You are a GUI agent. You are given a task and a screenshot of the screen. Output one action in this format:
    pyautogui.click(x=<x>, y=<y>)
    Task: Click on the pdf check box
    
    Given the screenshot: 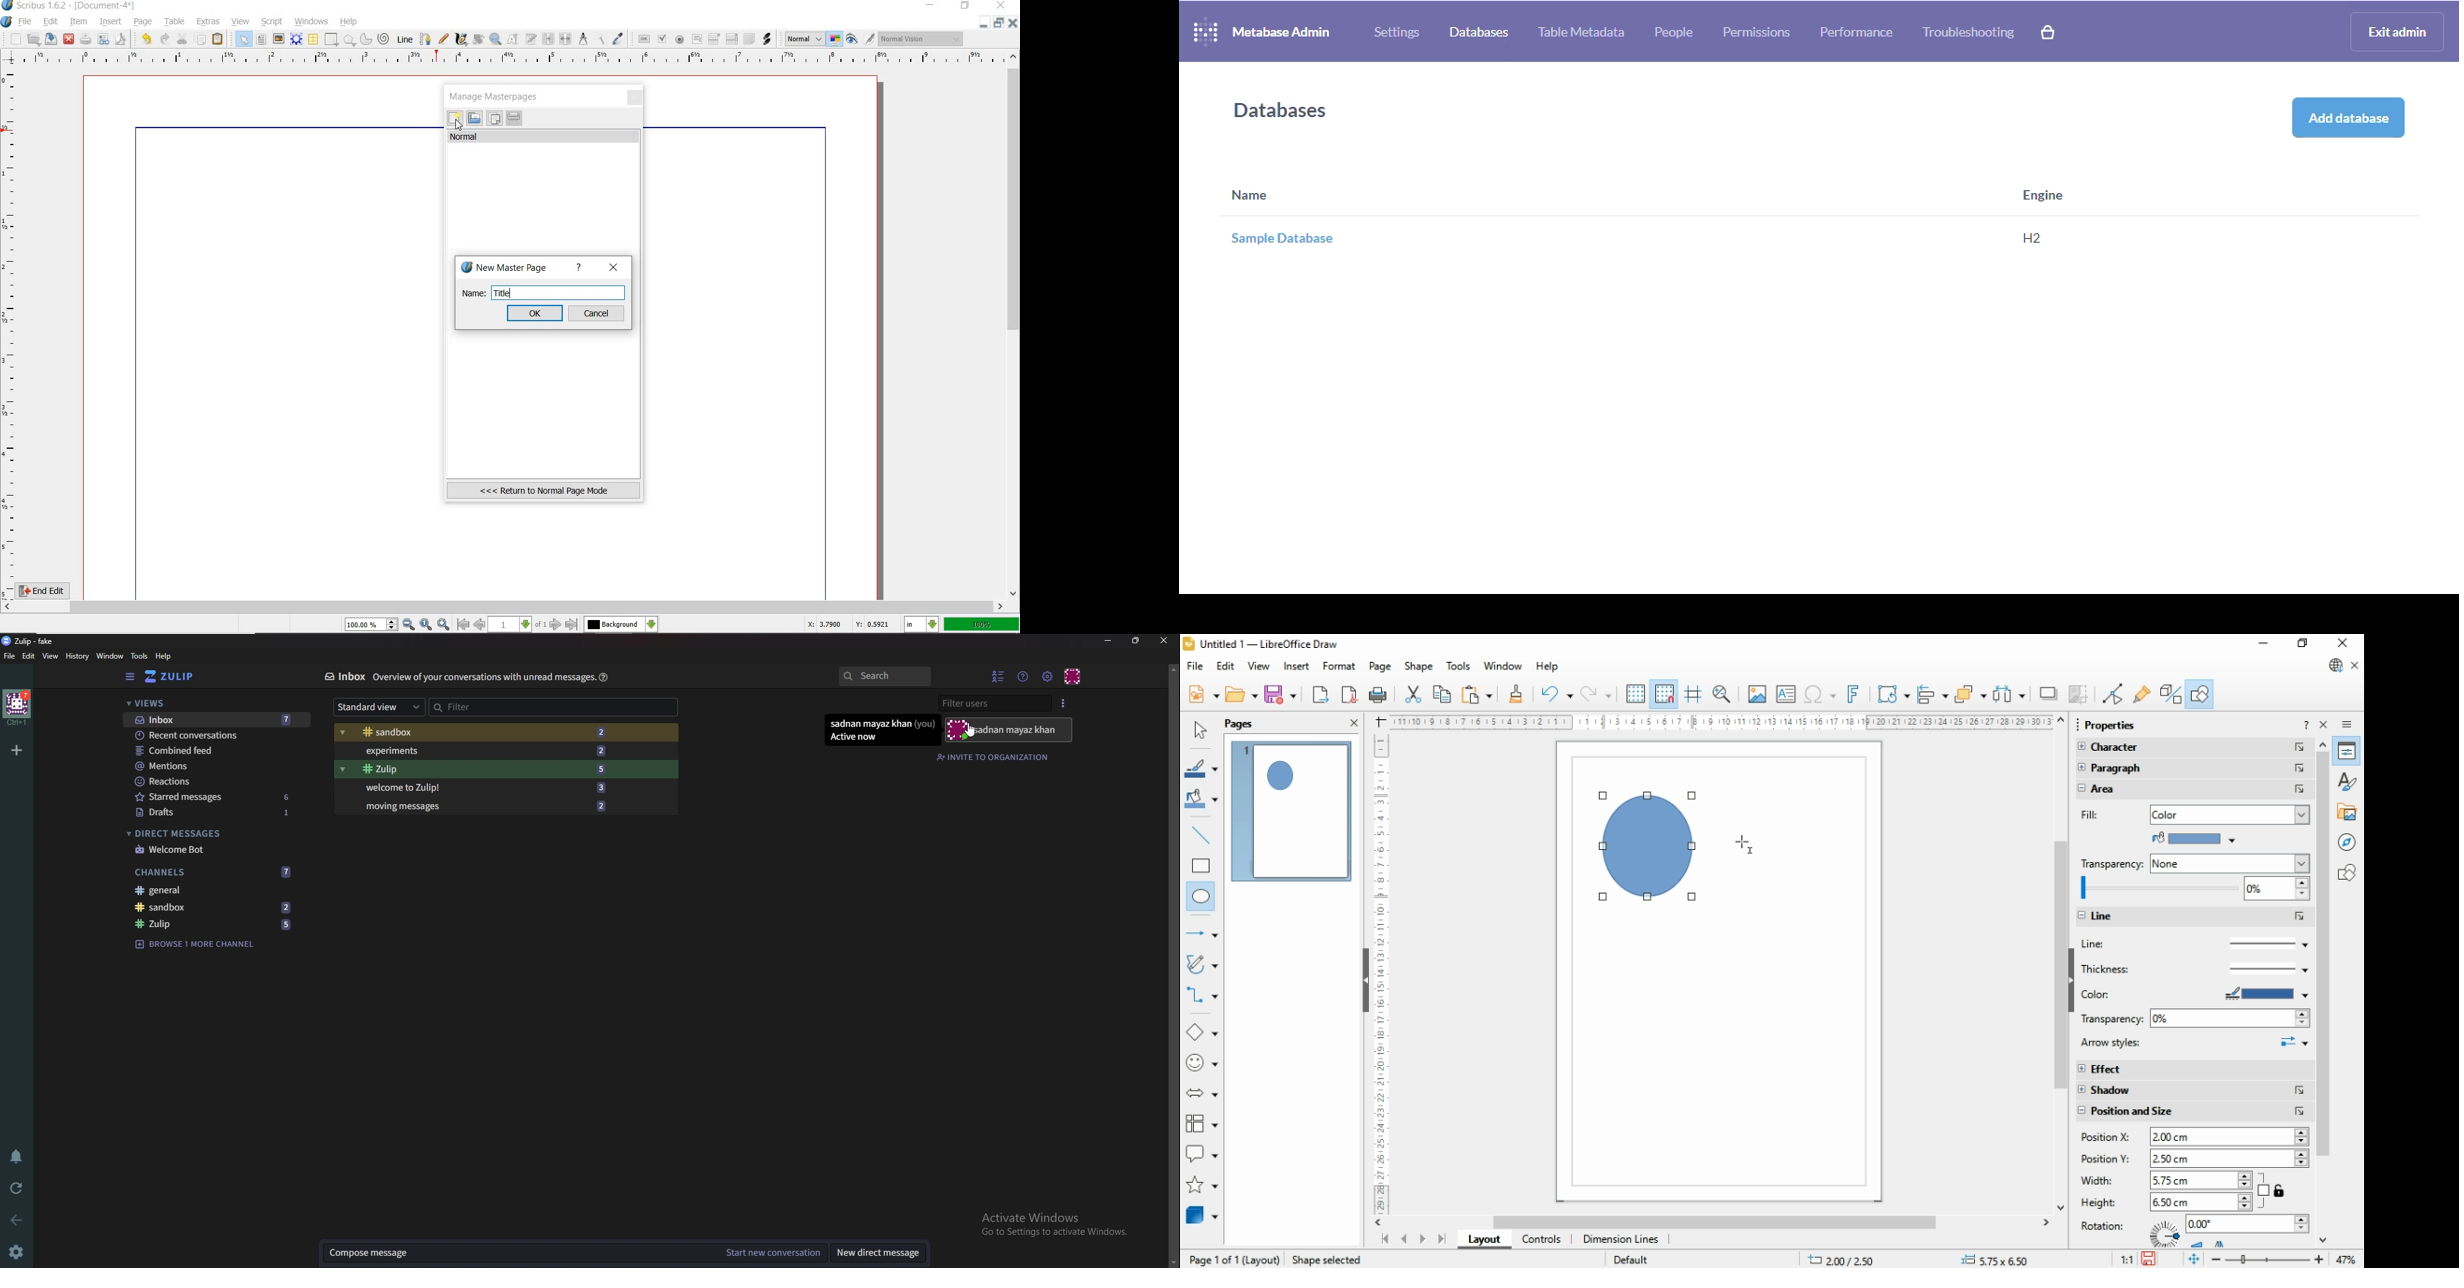 What is the action you would take?
    pyautogui.click(x=661, y=39)
    